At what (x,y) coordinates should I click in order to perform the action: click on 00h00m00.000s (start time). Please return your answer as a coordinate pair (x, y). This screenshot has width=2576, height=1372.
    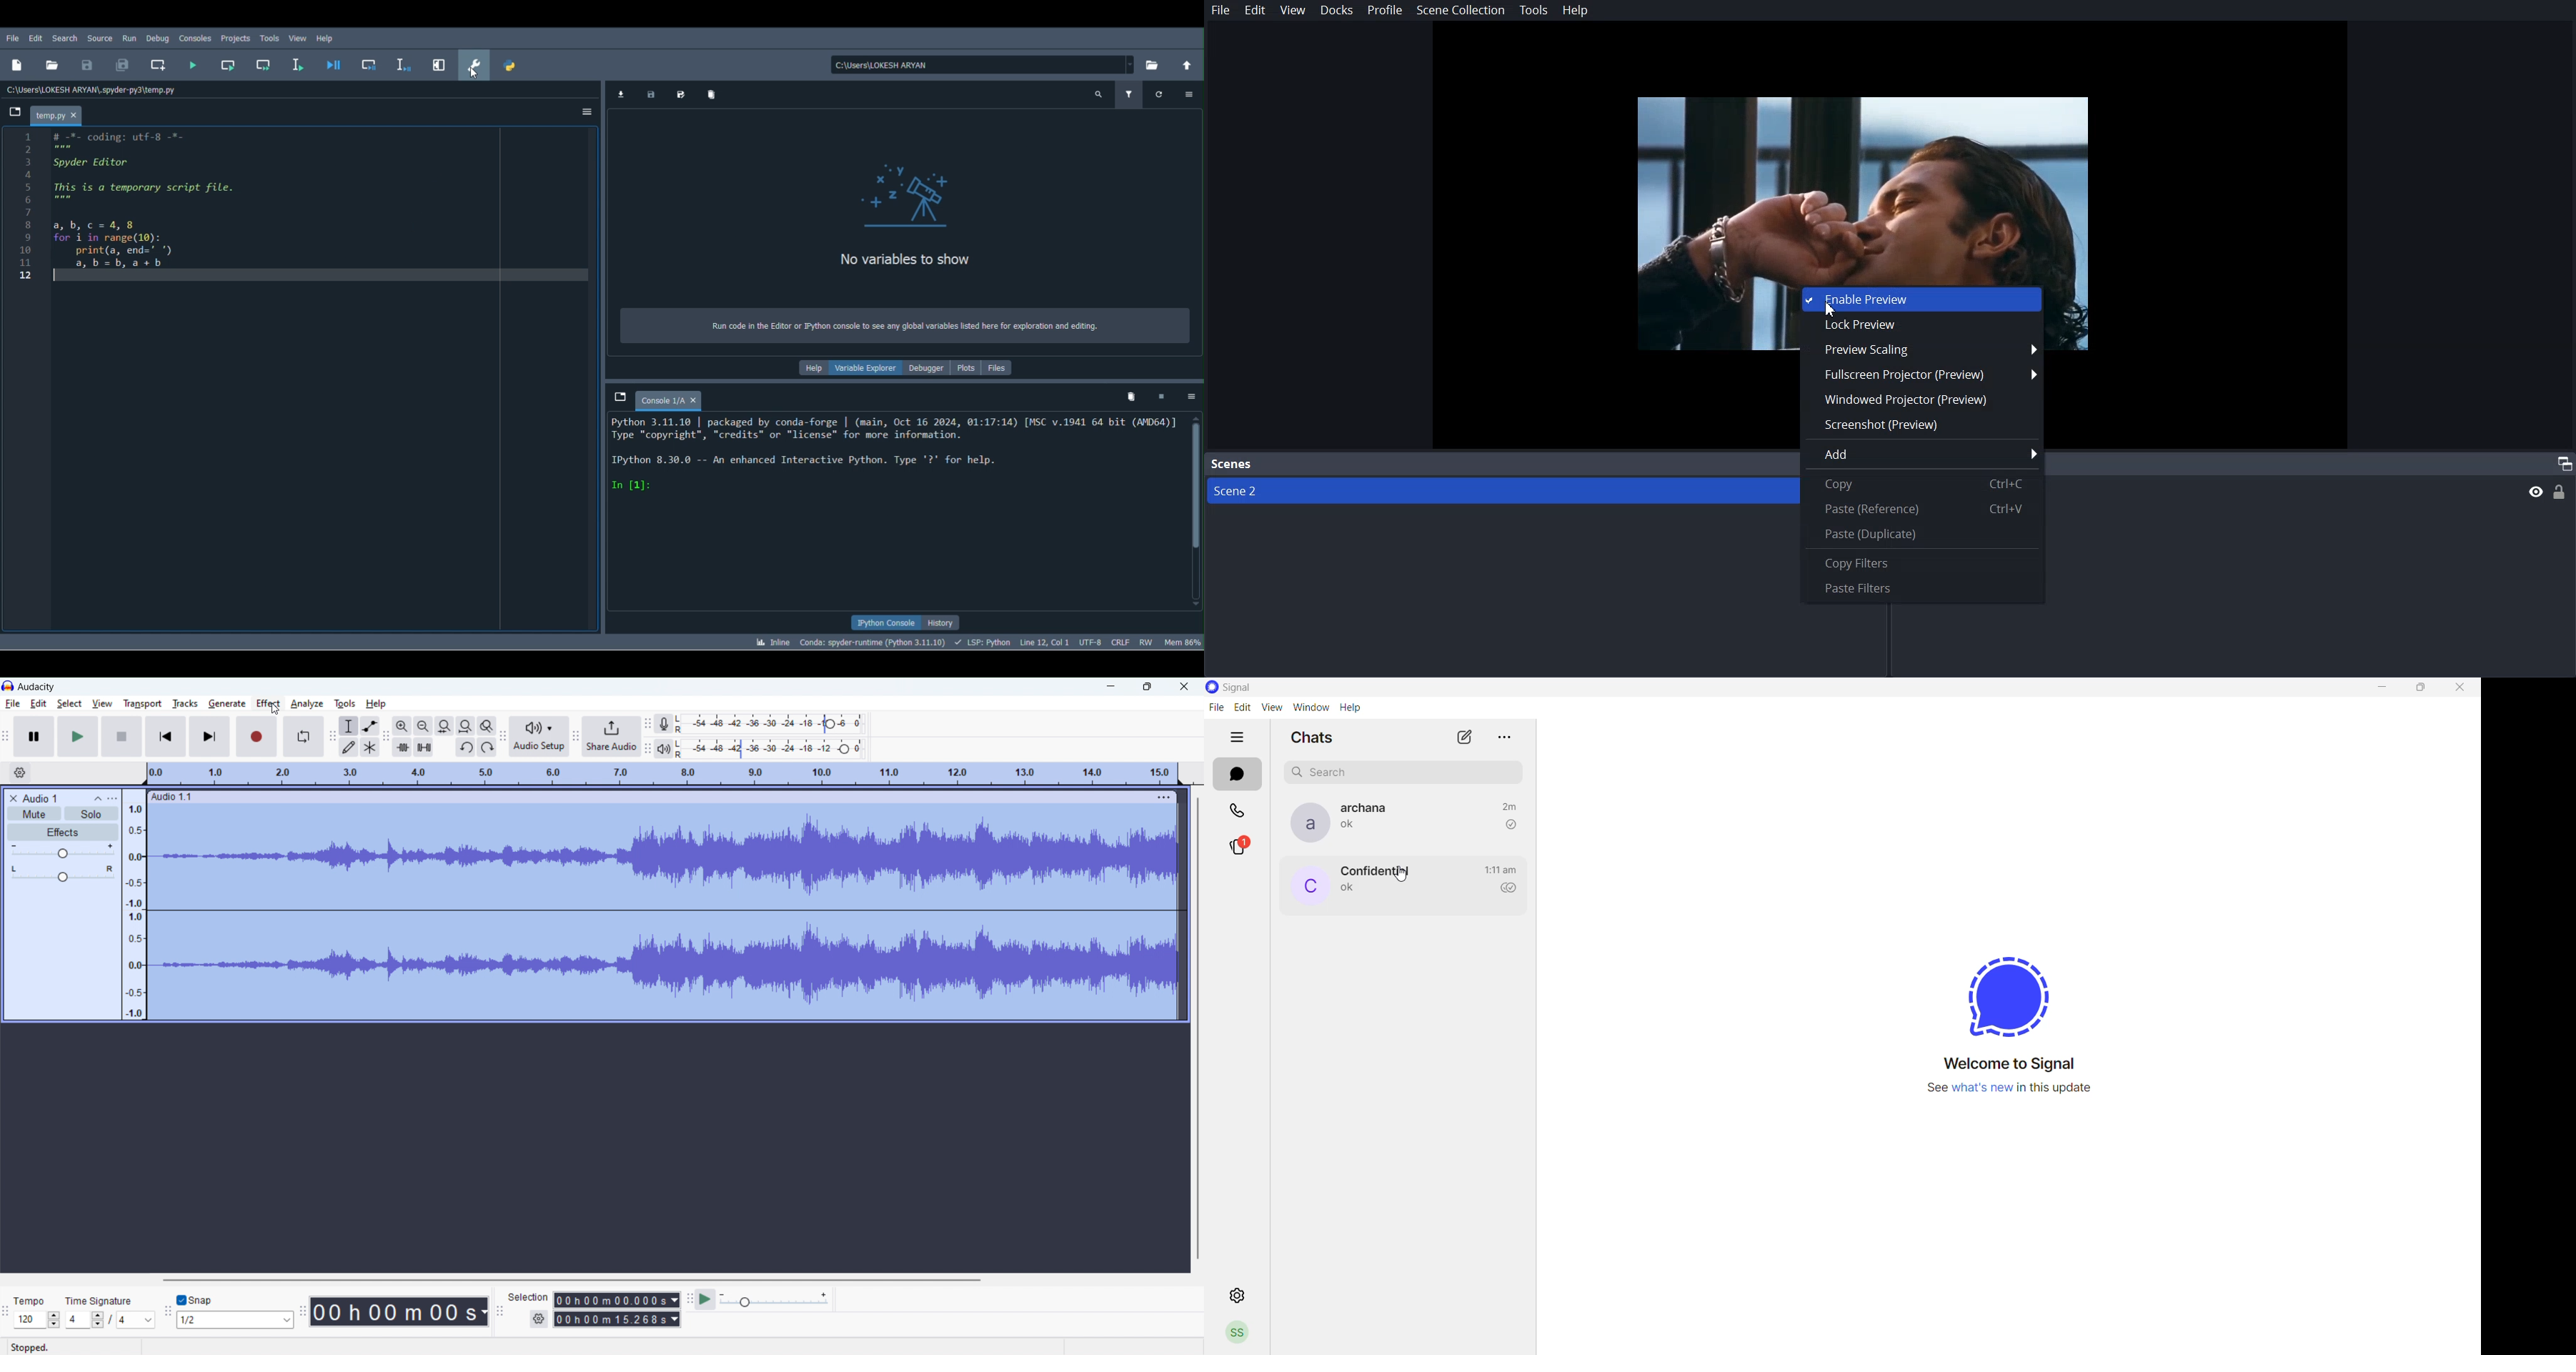
    Looking at the image, I should click on (616, 1297).